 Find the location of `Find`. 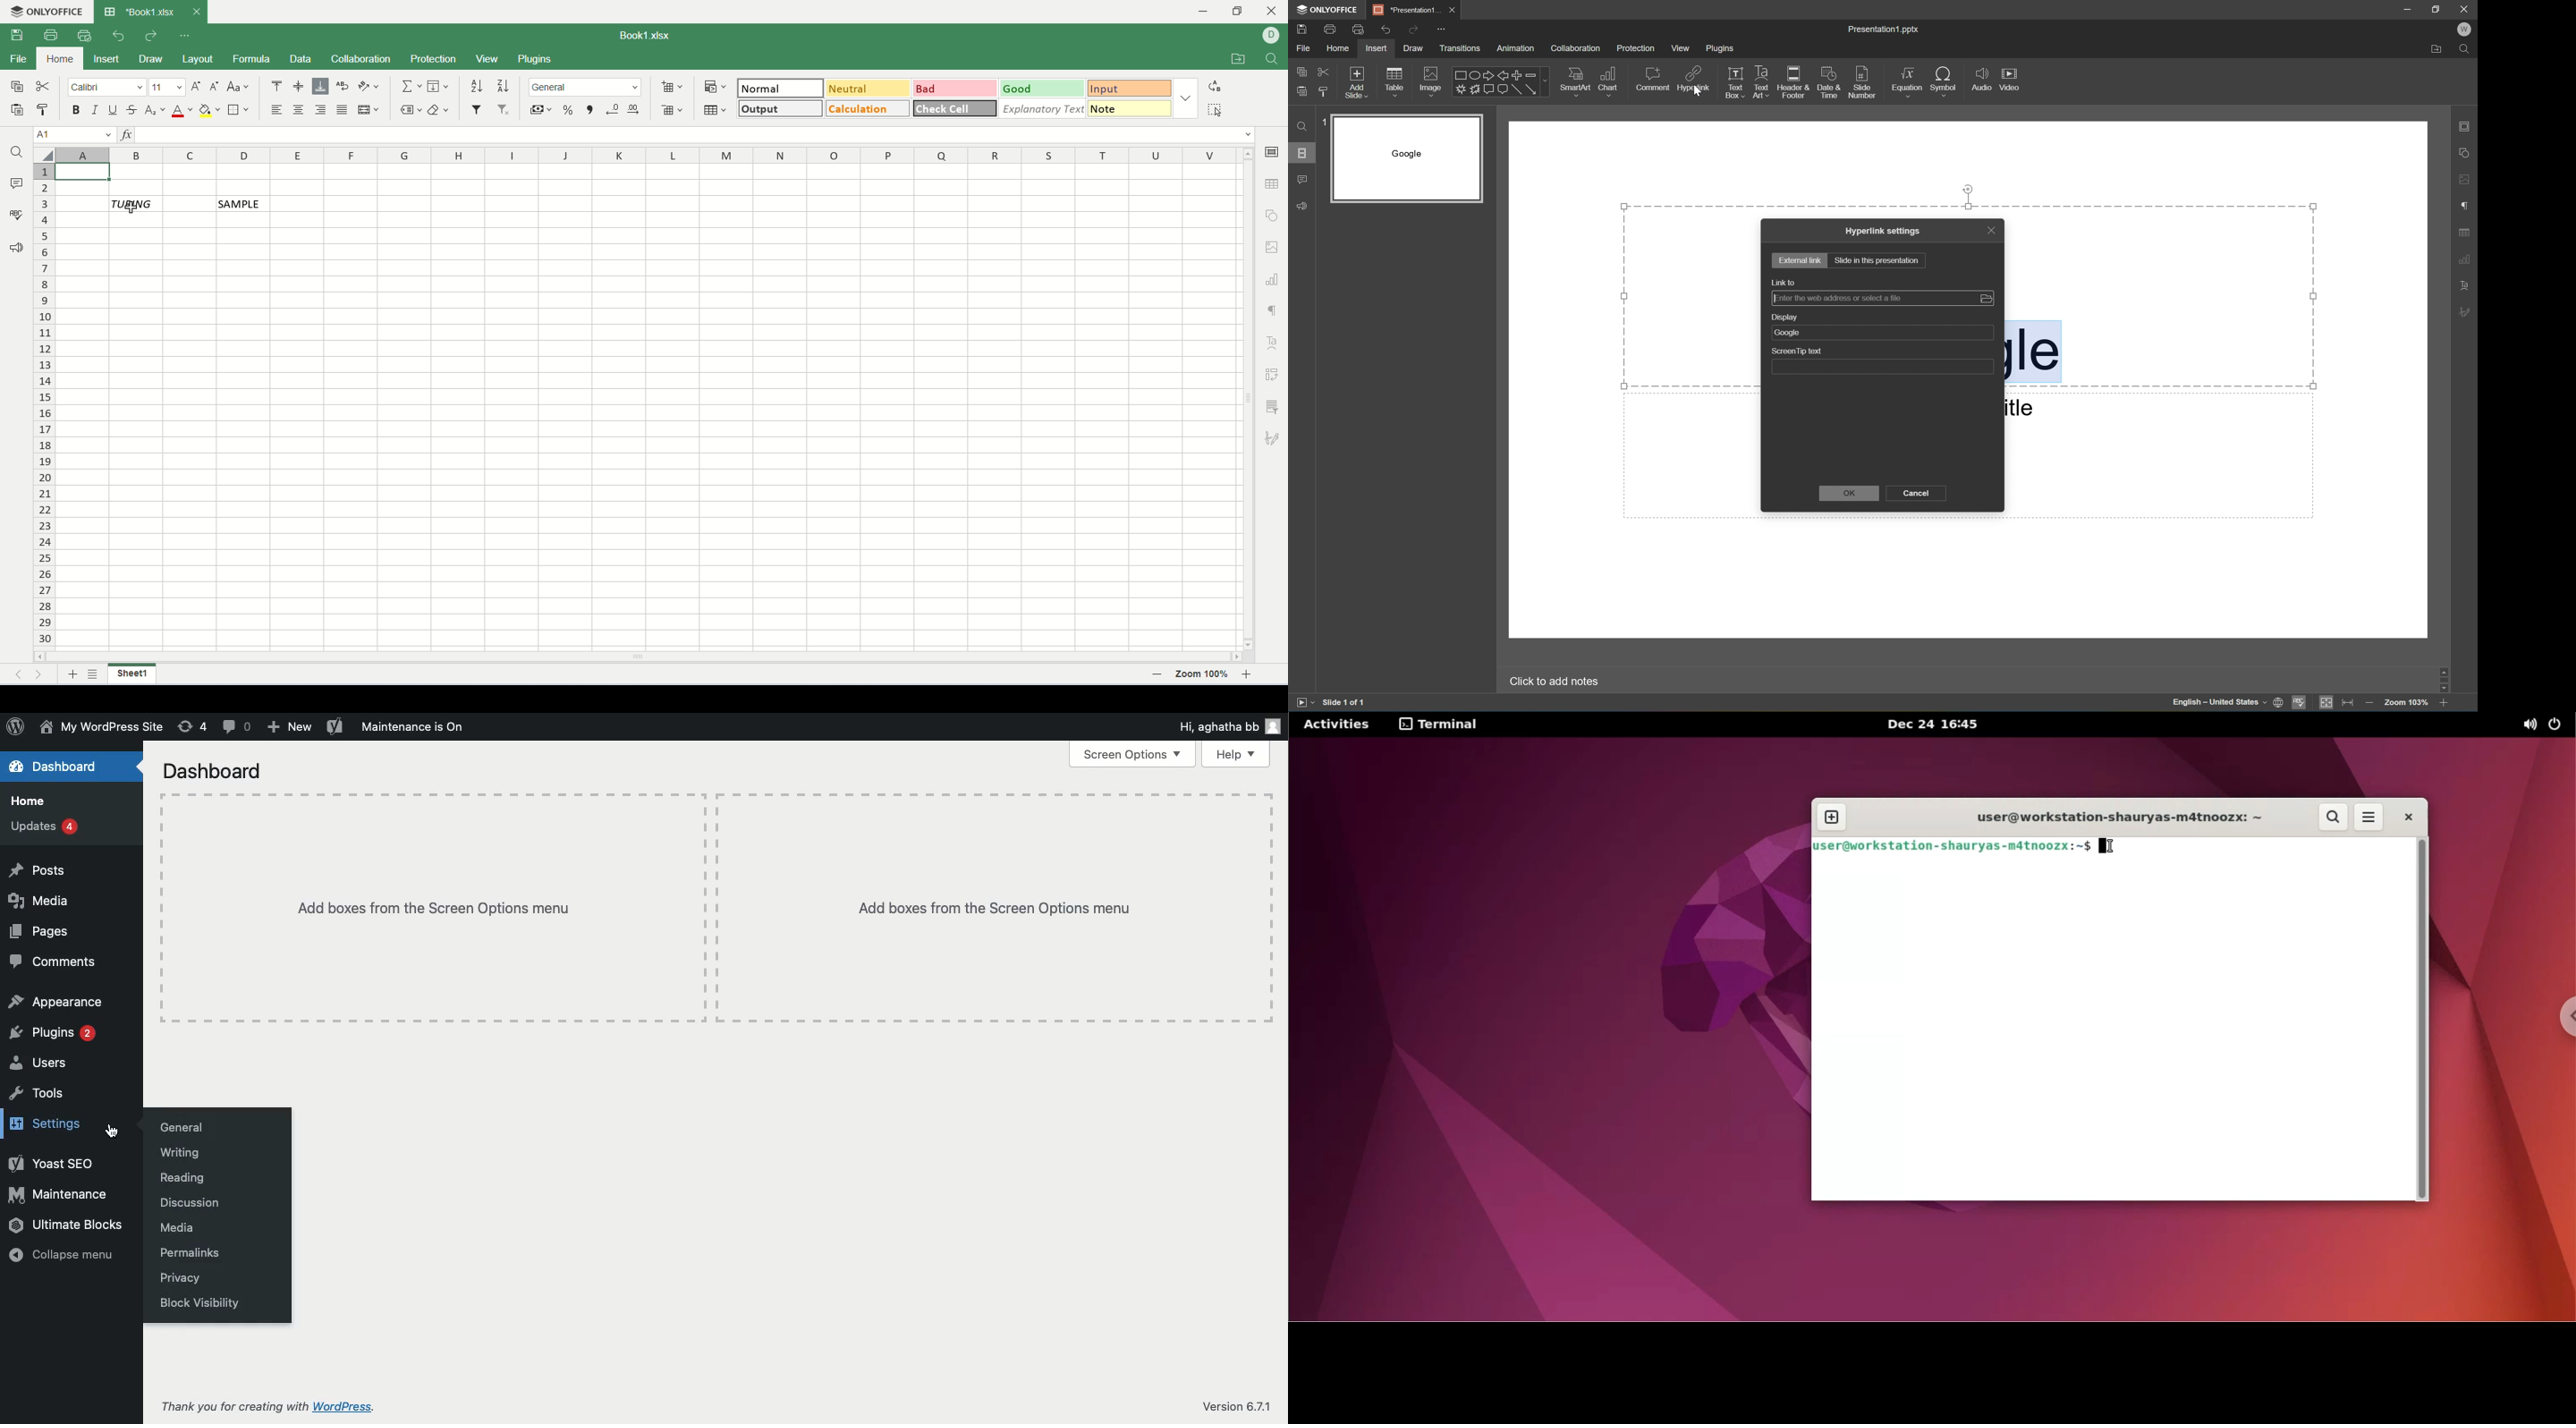

Find is located at coordinates (2466, 48).